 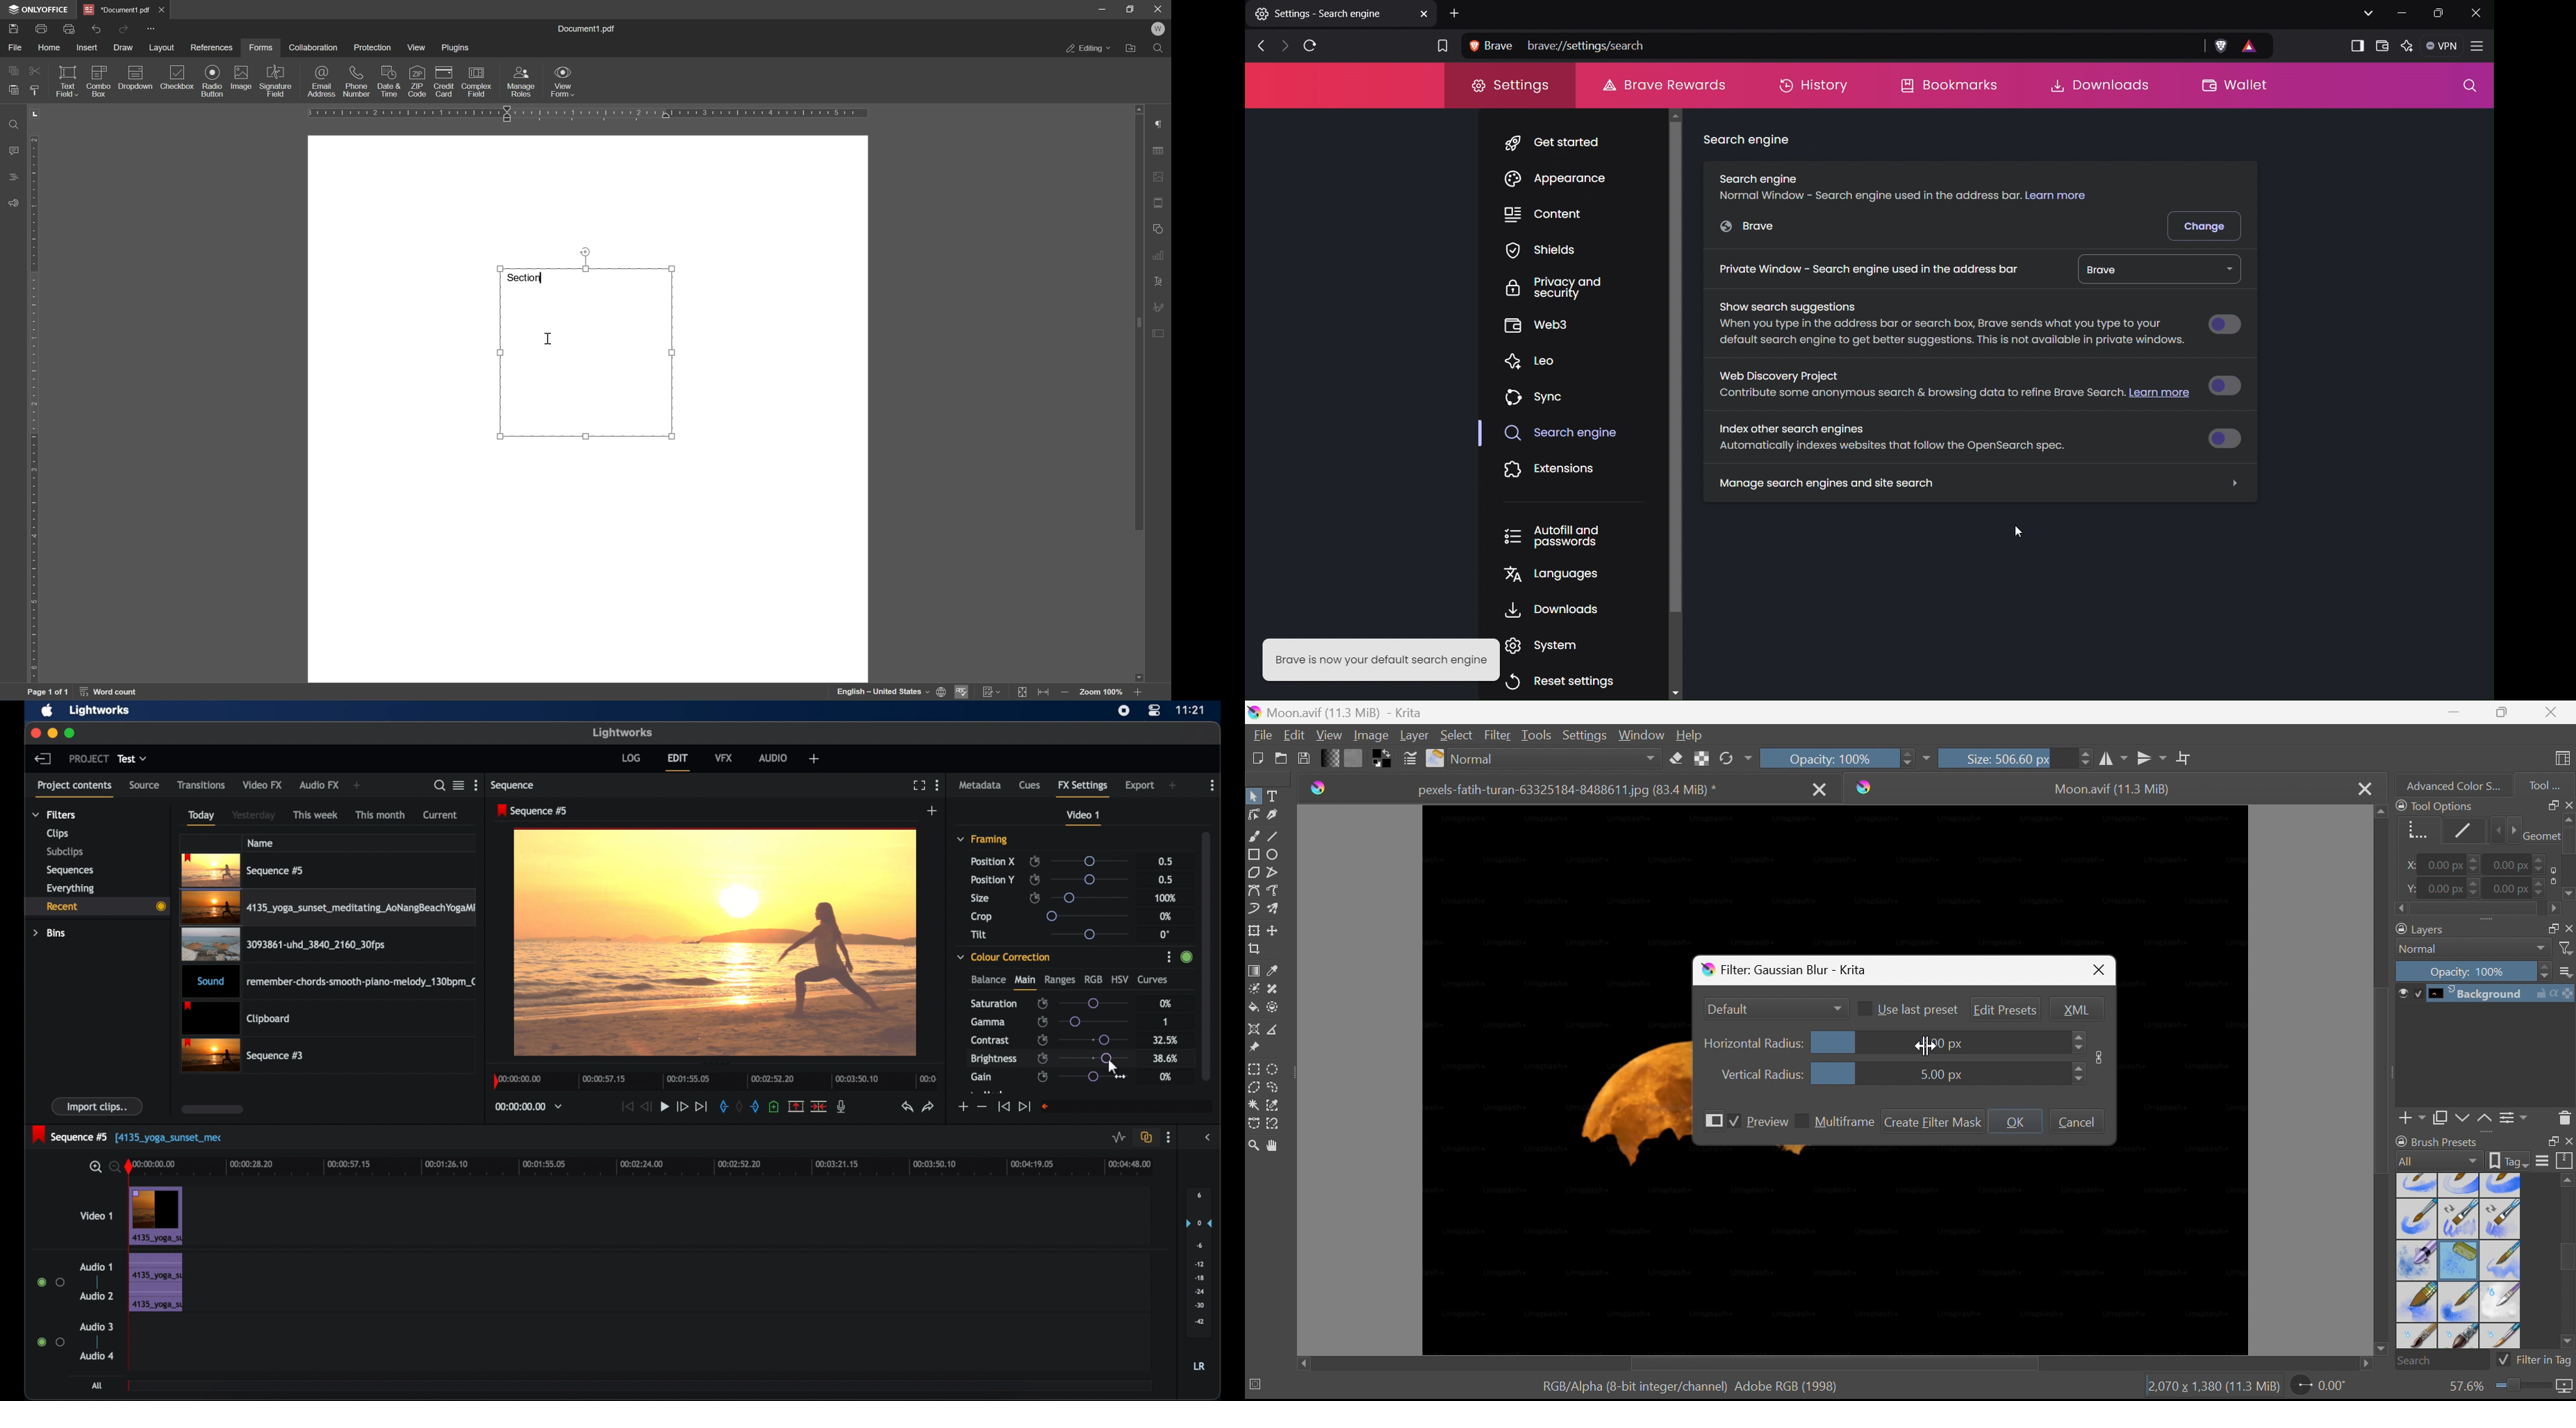 I want to click on header & footer settings, so click(x=1159, y=204).